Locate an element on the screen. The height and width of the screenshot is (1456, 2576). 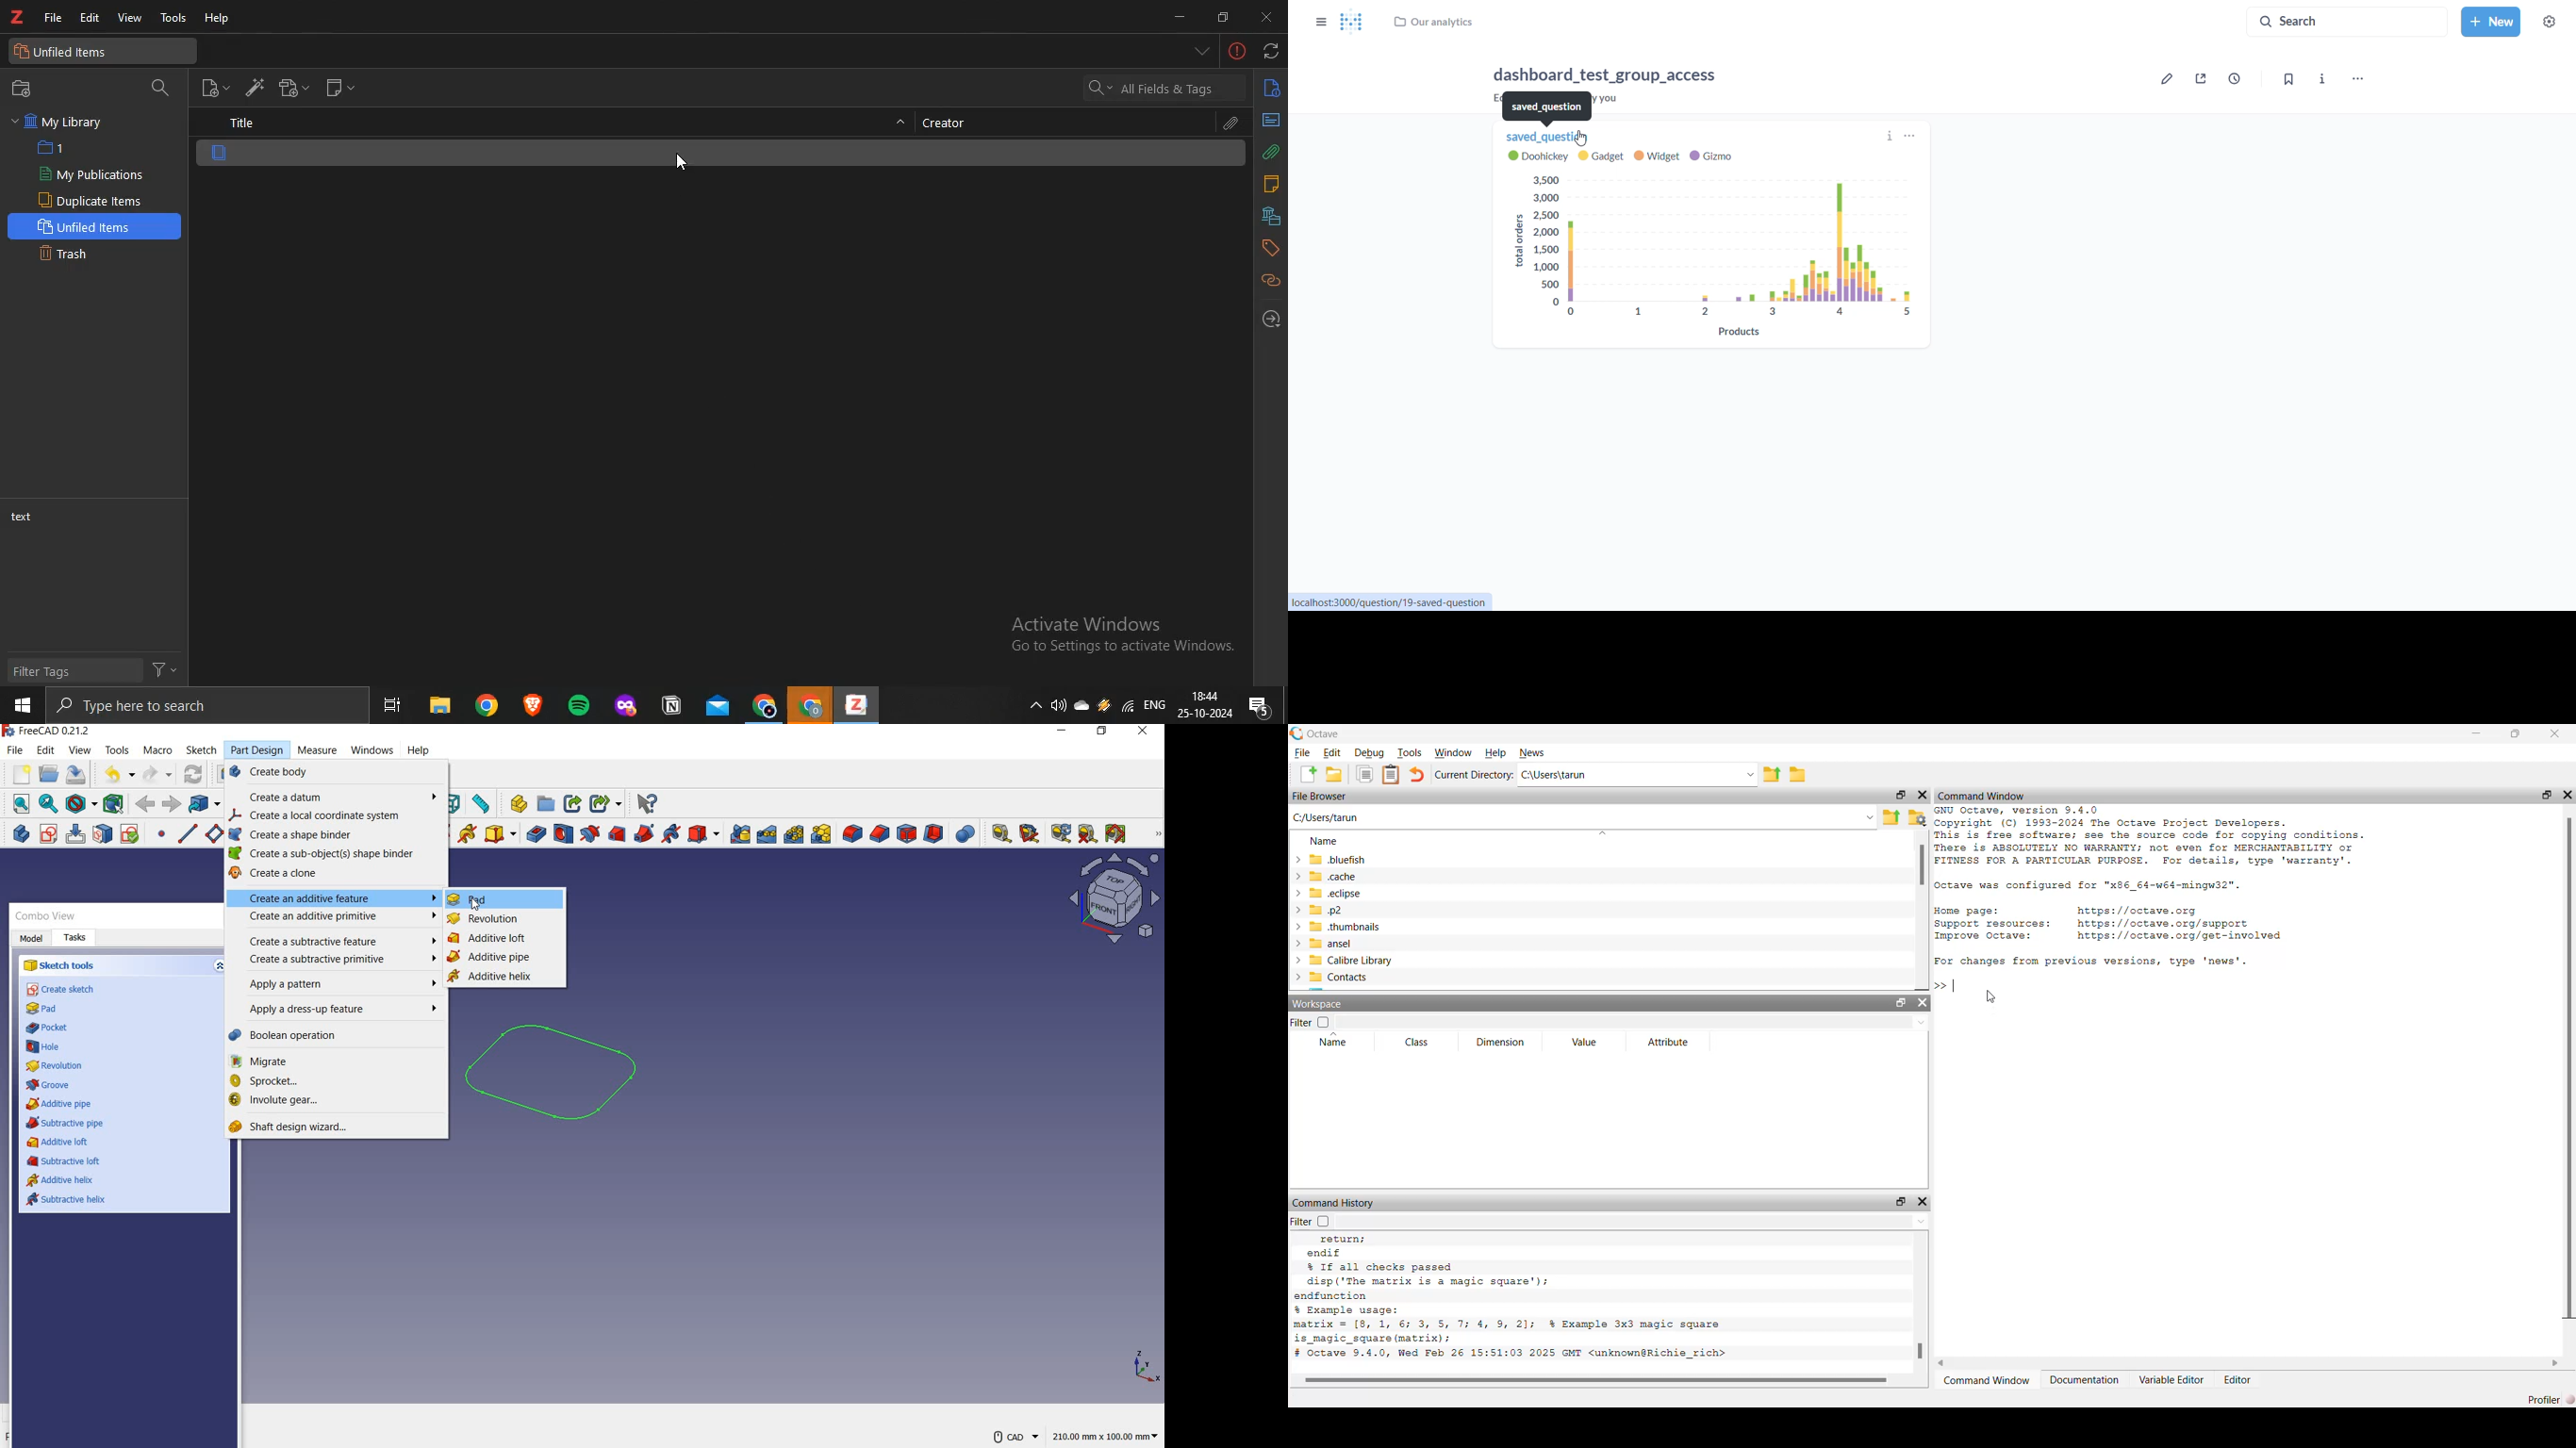
view is located at coordinates (130, 17).